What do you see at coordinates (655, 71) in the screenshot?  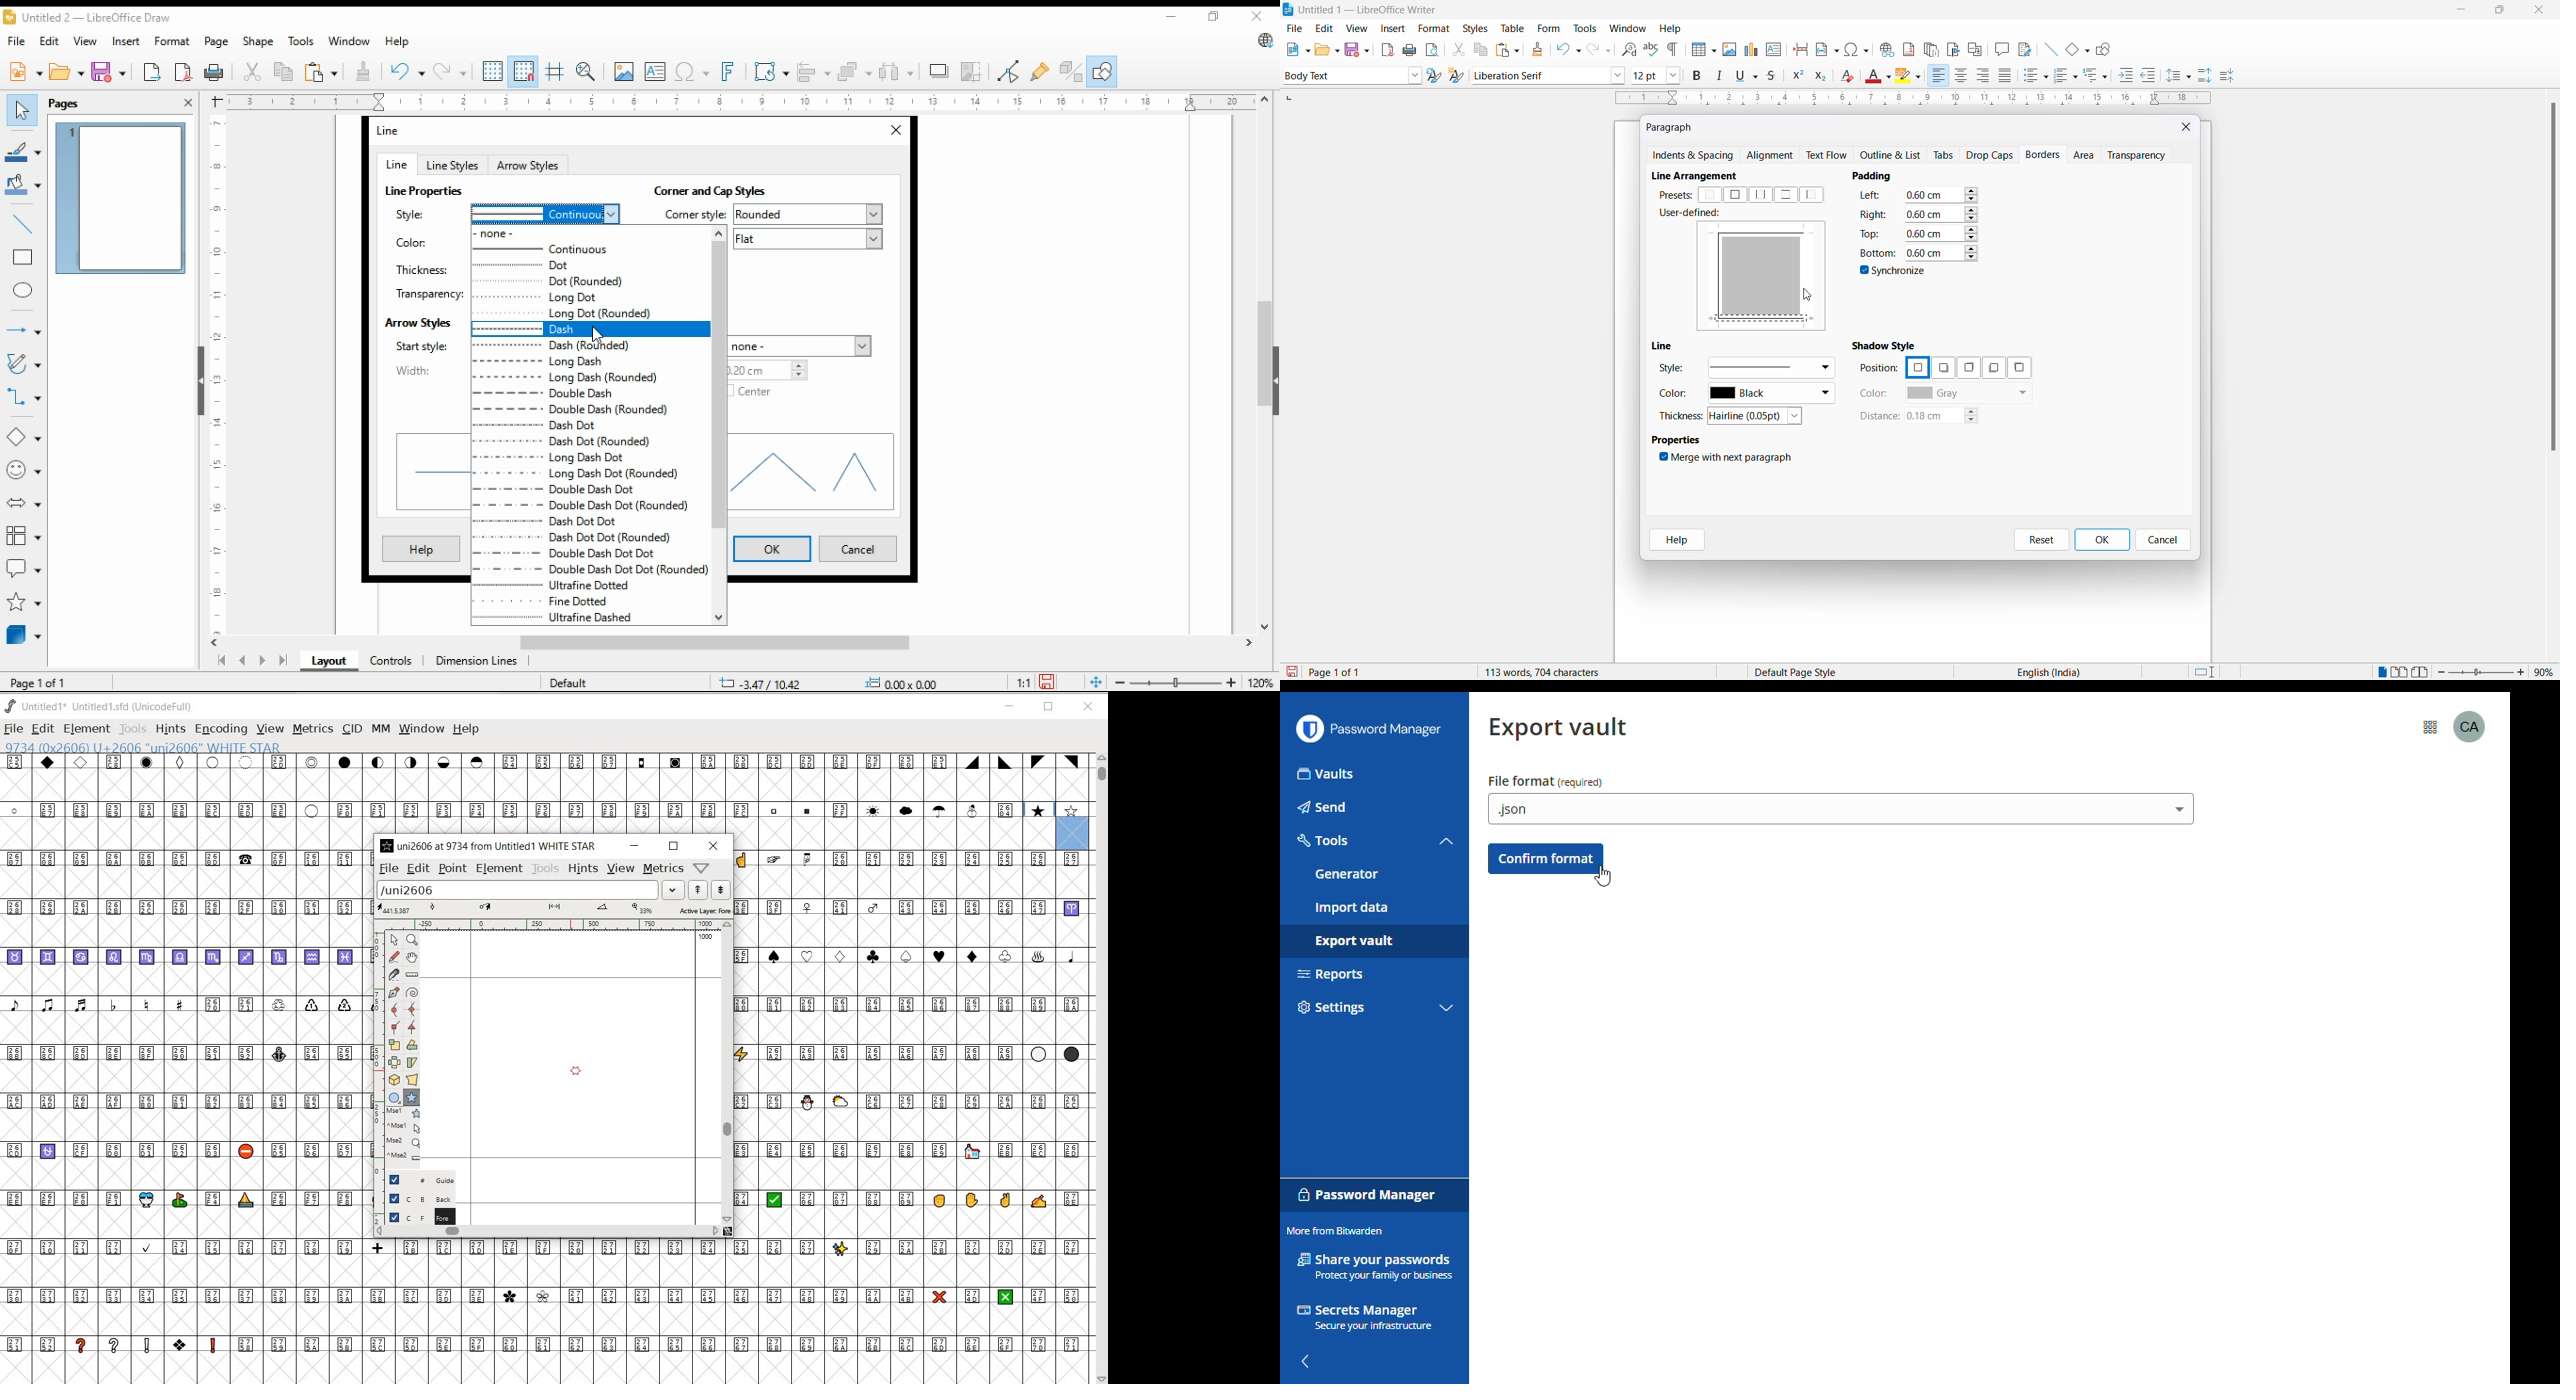 I see `insert text box` at bounding box center [655, 71].